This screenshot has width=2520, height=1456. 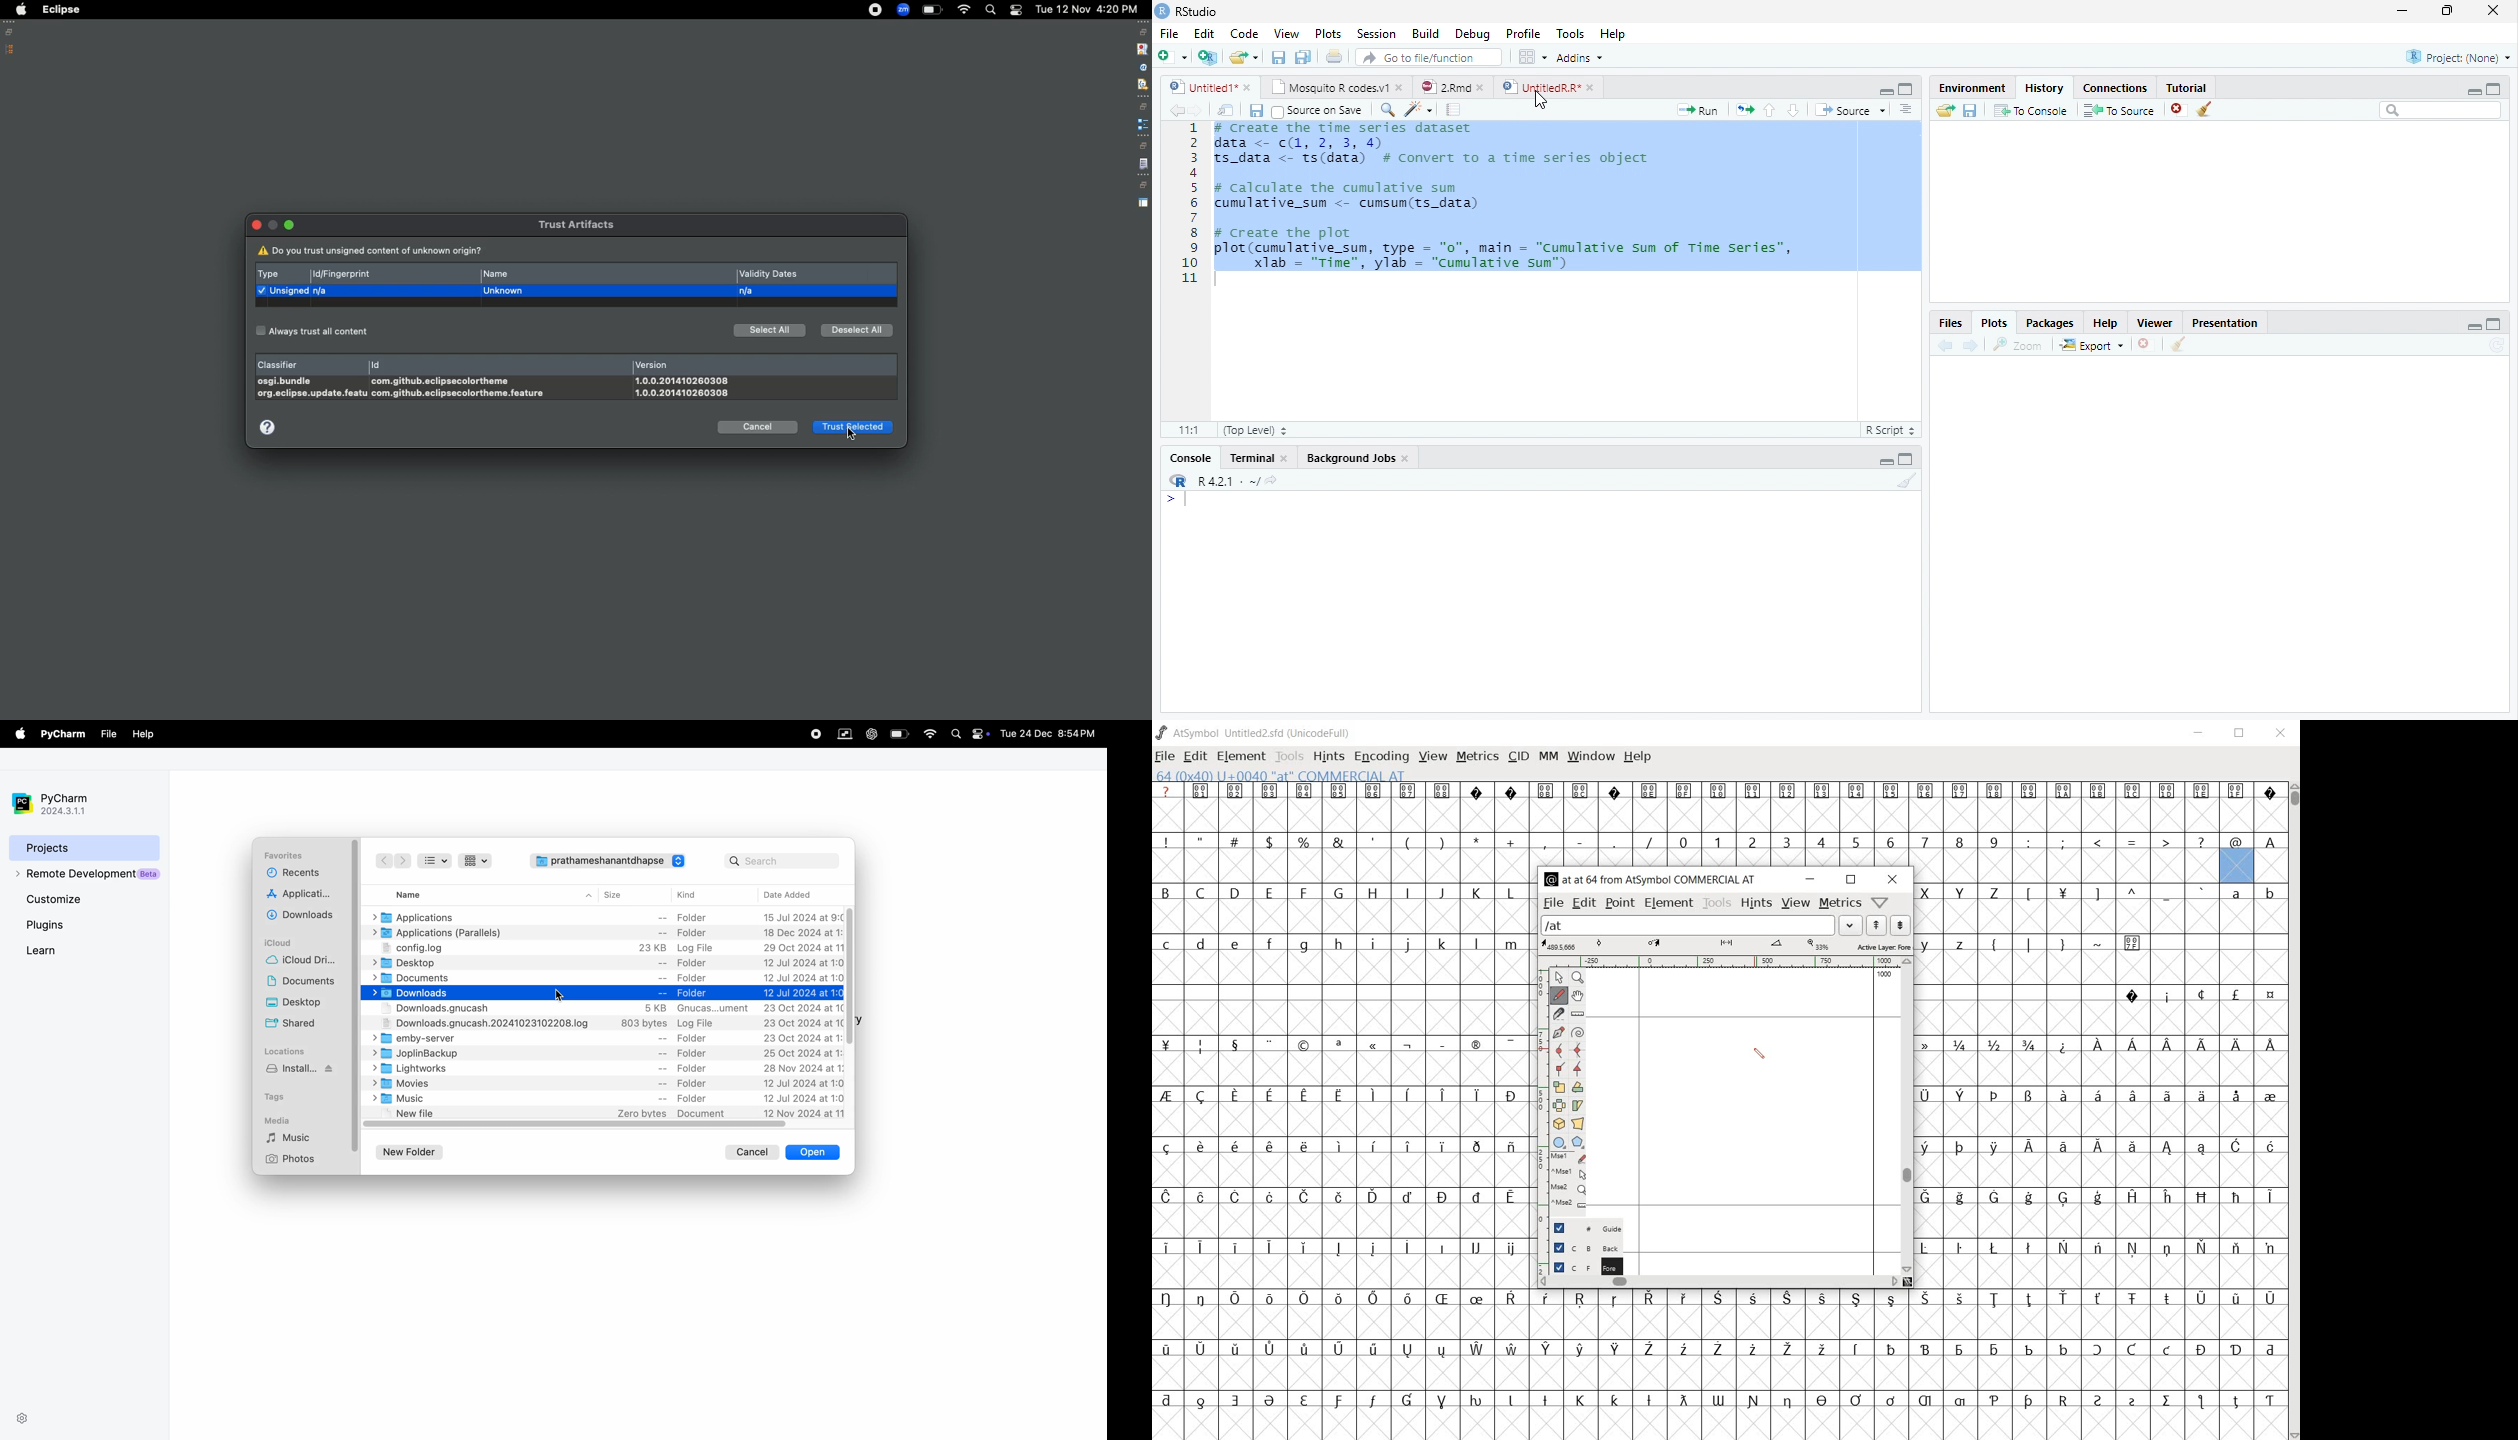 I want to click on Save, so click(x=1278, y=59).